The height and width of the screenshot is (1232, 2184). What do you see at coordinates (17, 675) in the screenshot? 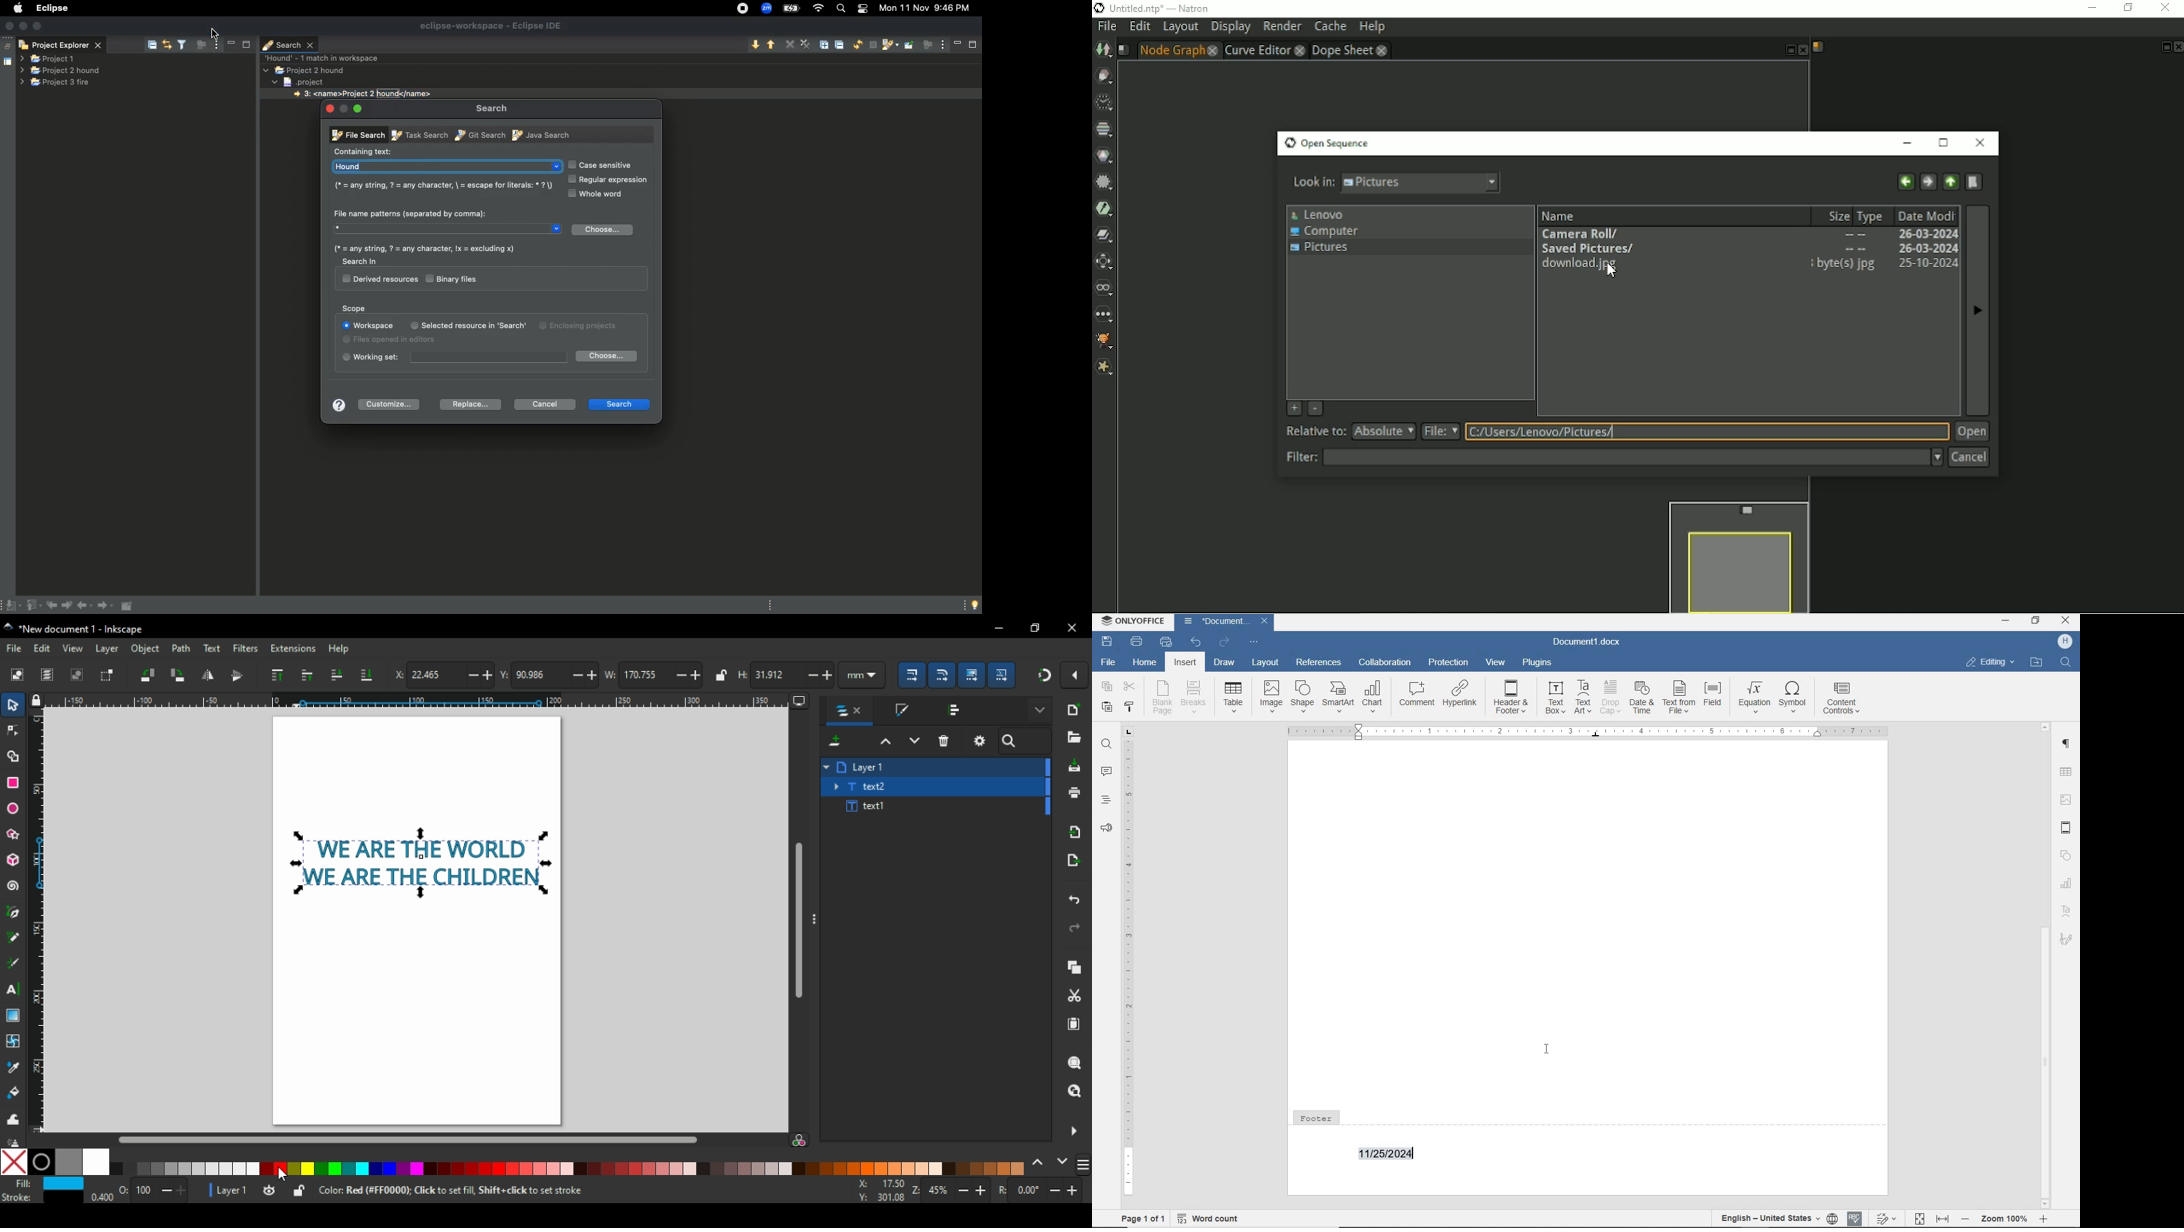
I see `select` at bounding box center [17, 675].